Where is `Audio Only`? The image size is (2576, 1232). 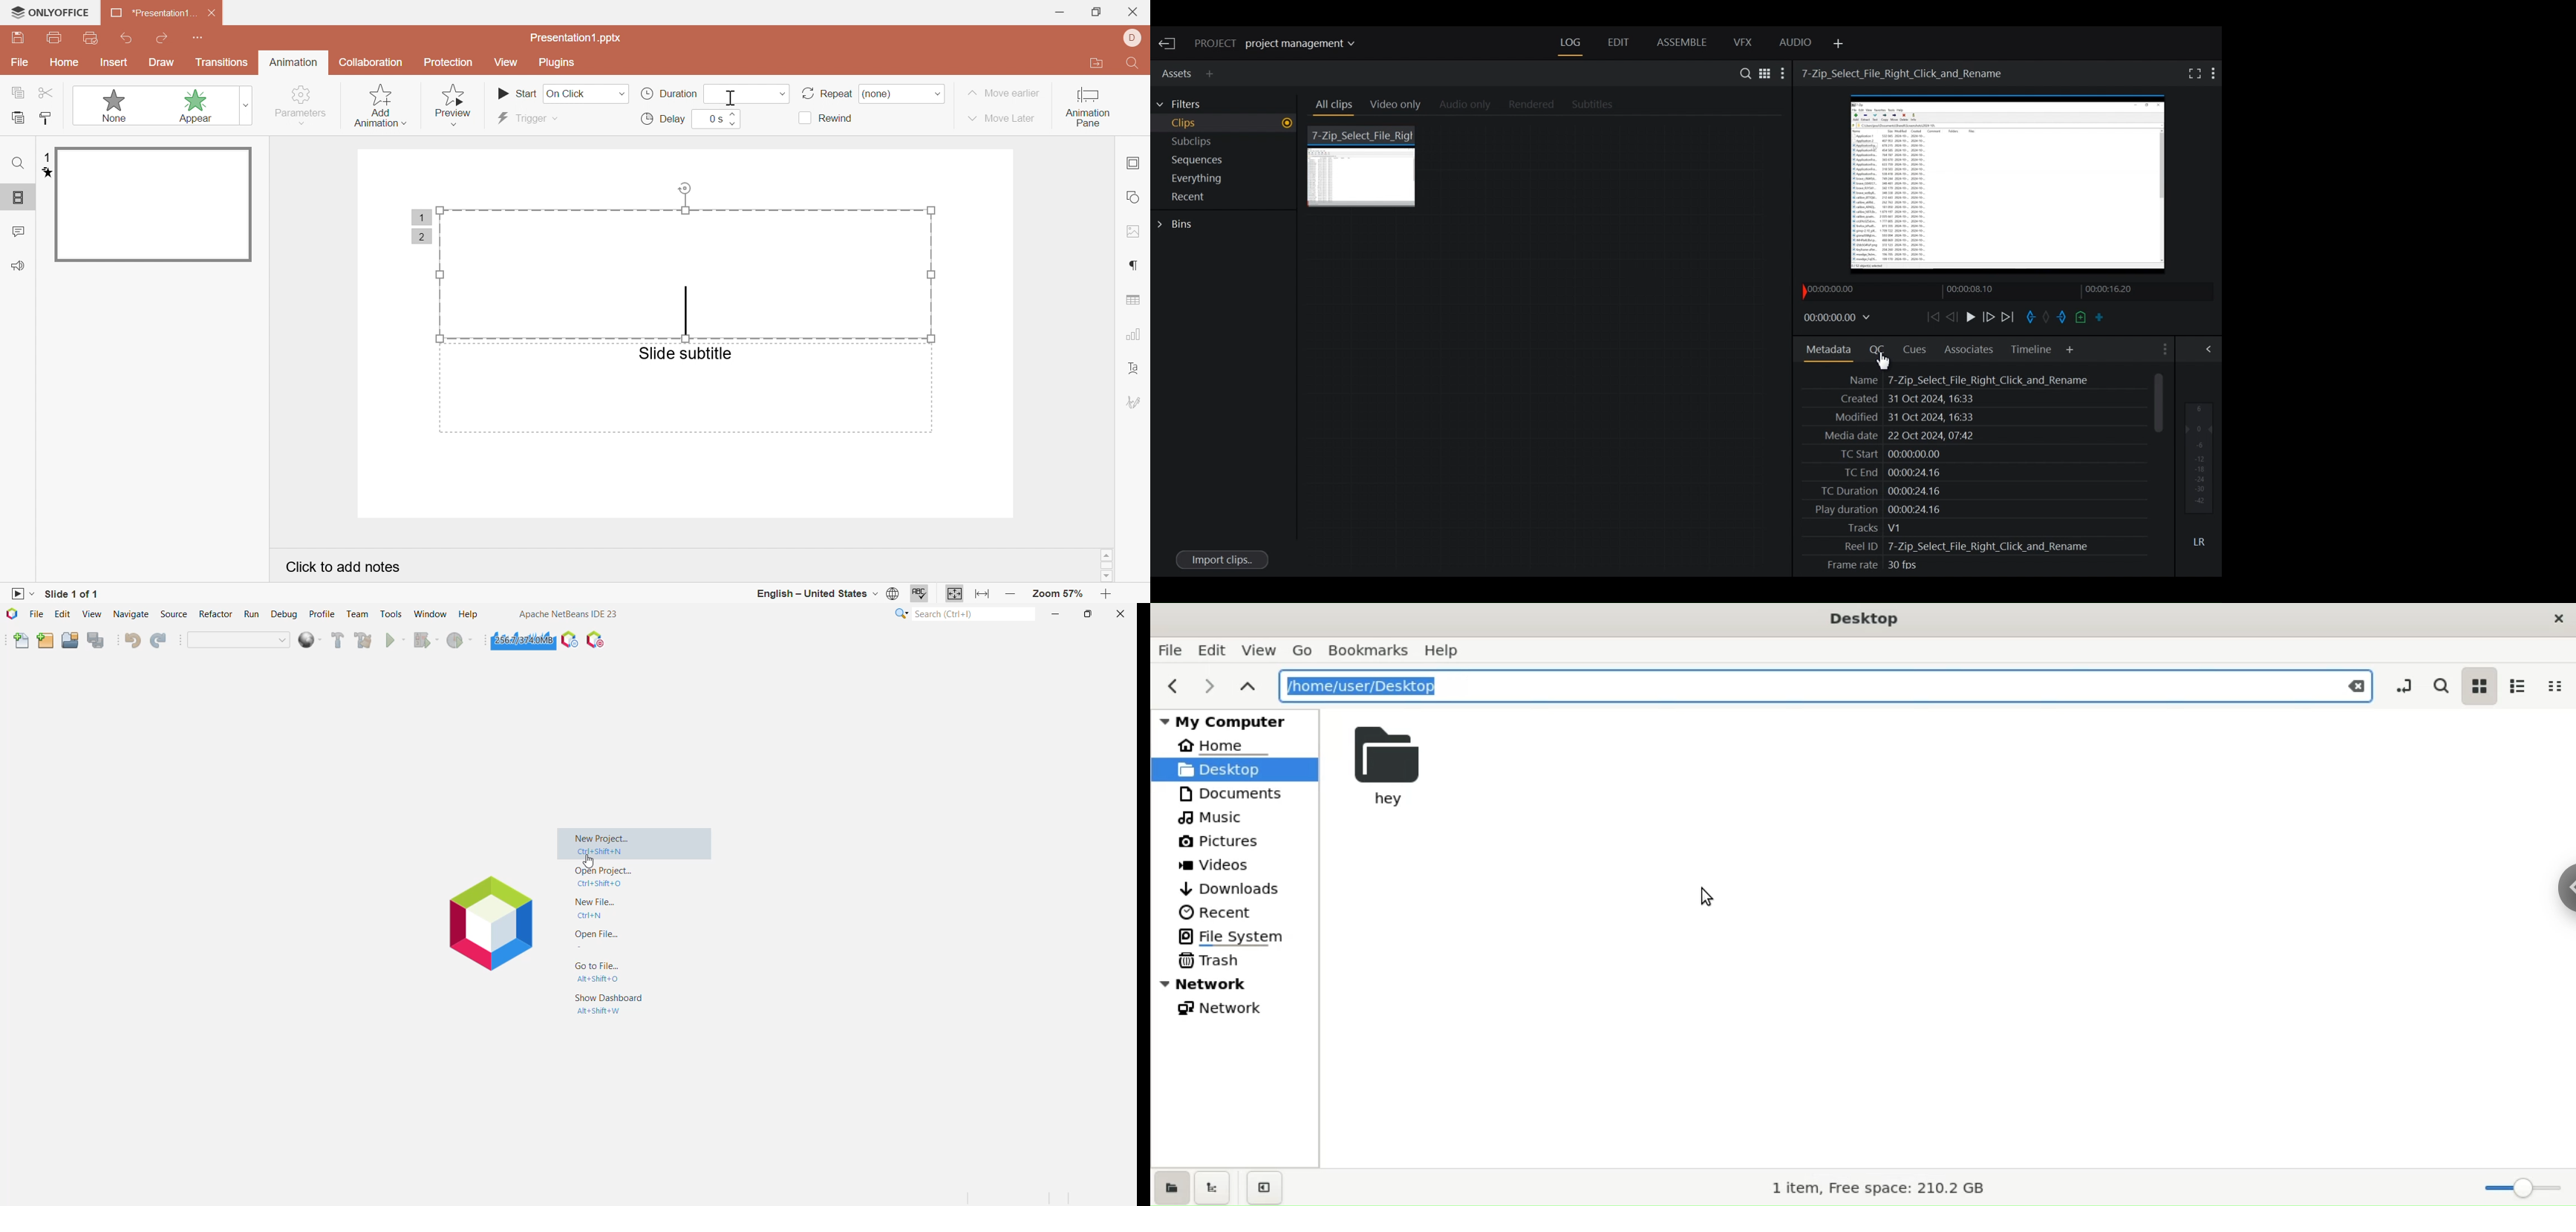 Audio Only is located at coordinates (1468, 106).